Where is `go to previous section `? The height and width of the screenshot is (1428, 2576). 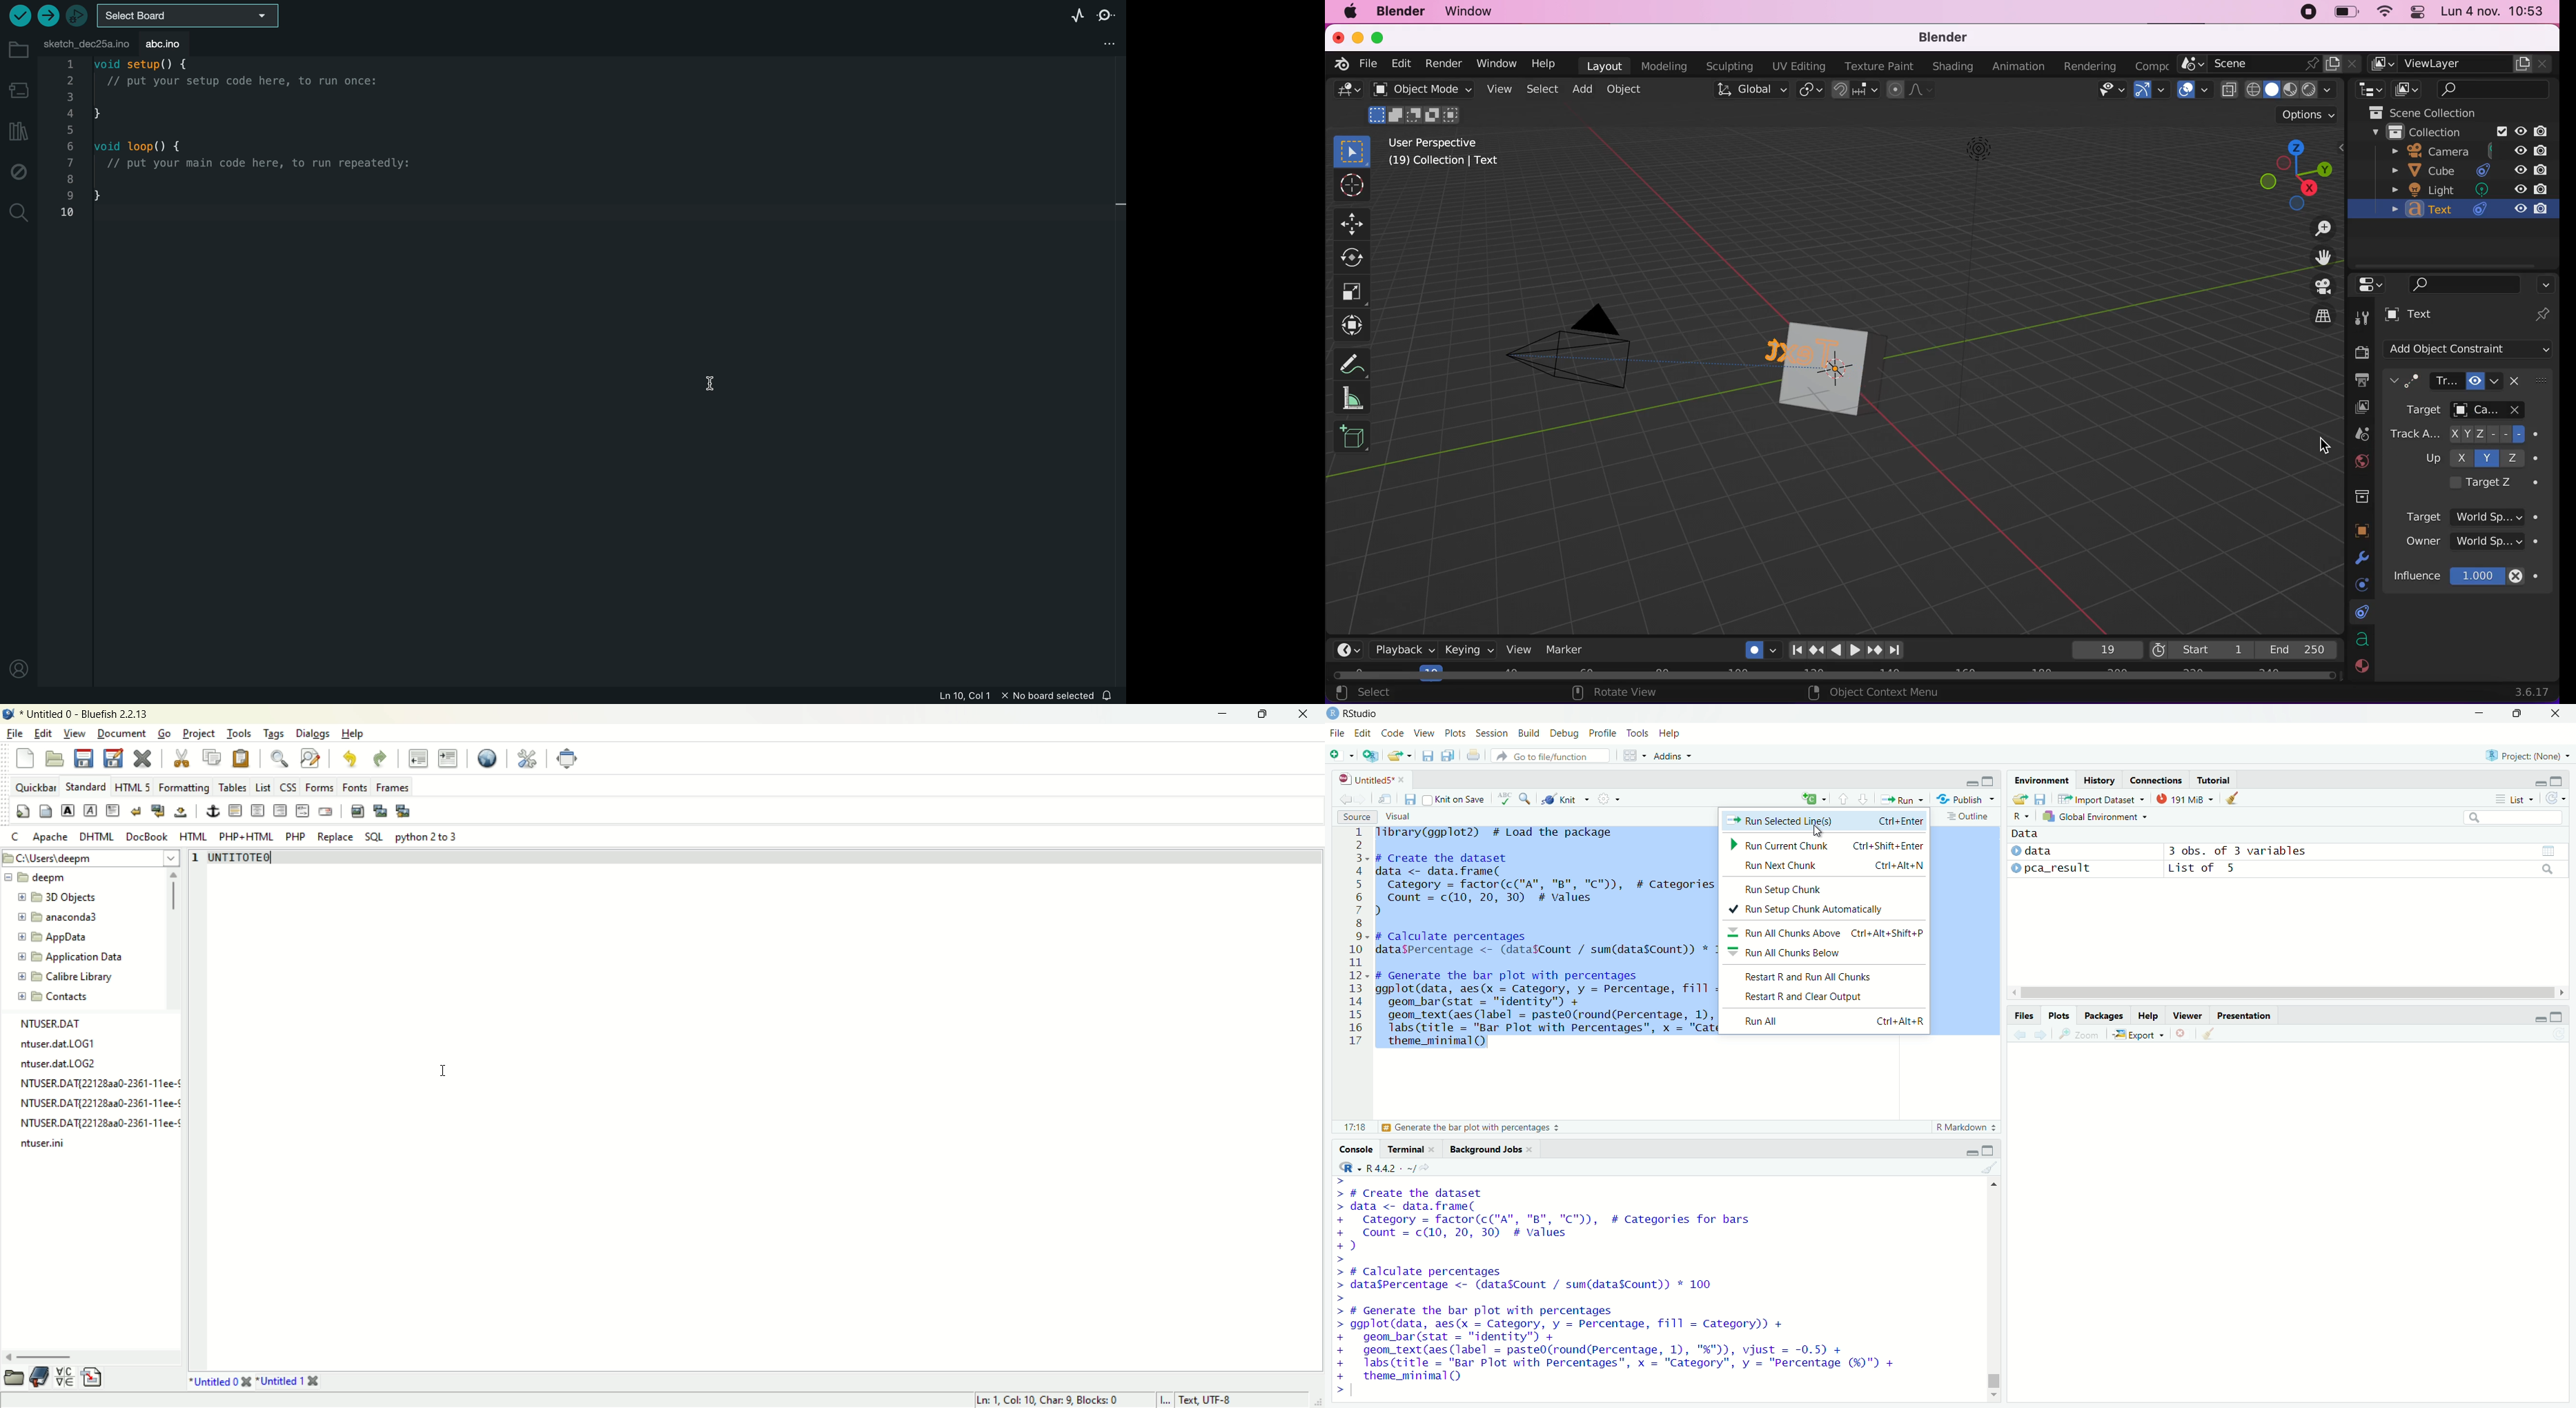
go to previous section  is located at coordinates (1844, 800).